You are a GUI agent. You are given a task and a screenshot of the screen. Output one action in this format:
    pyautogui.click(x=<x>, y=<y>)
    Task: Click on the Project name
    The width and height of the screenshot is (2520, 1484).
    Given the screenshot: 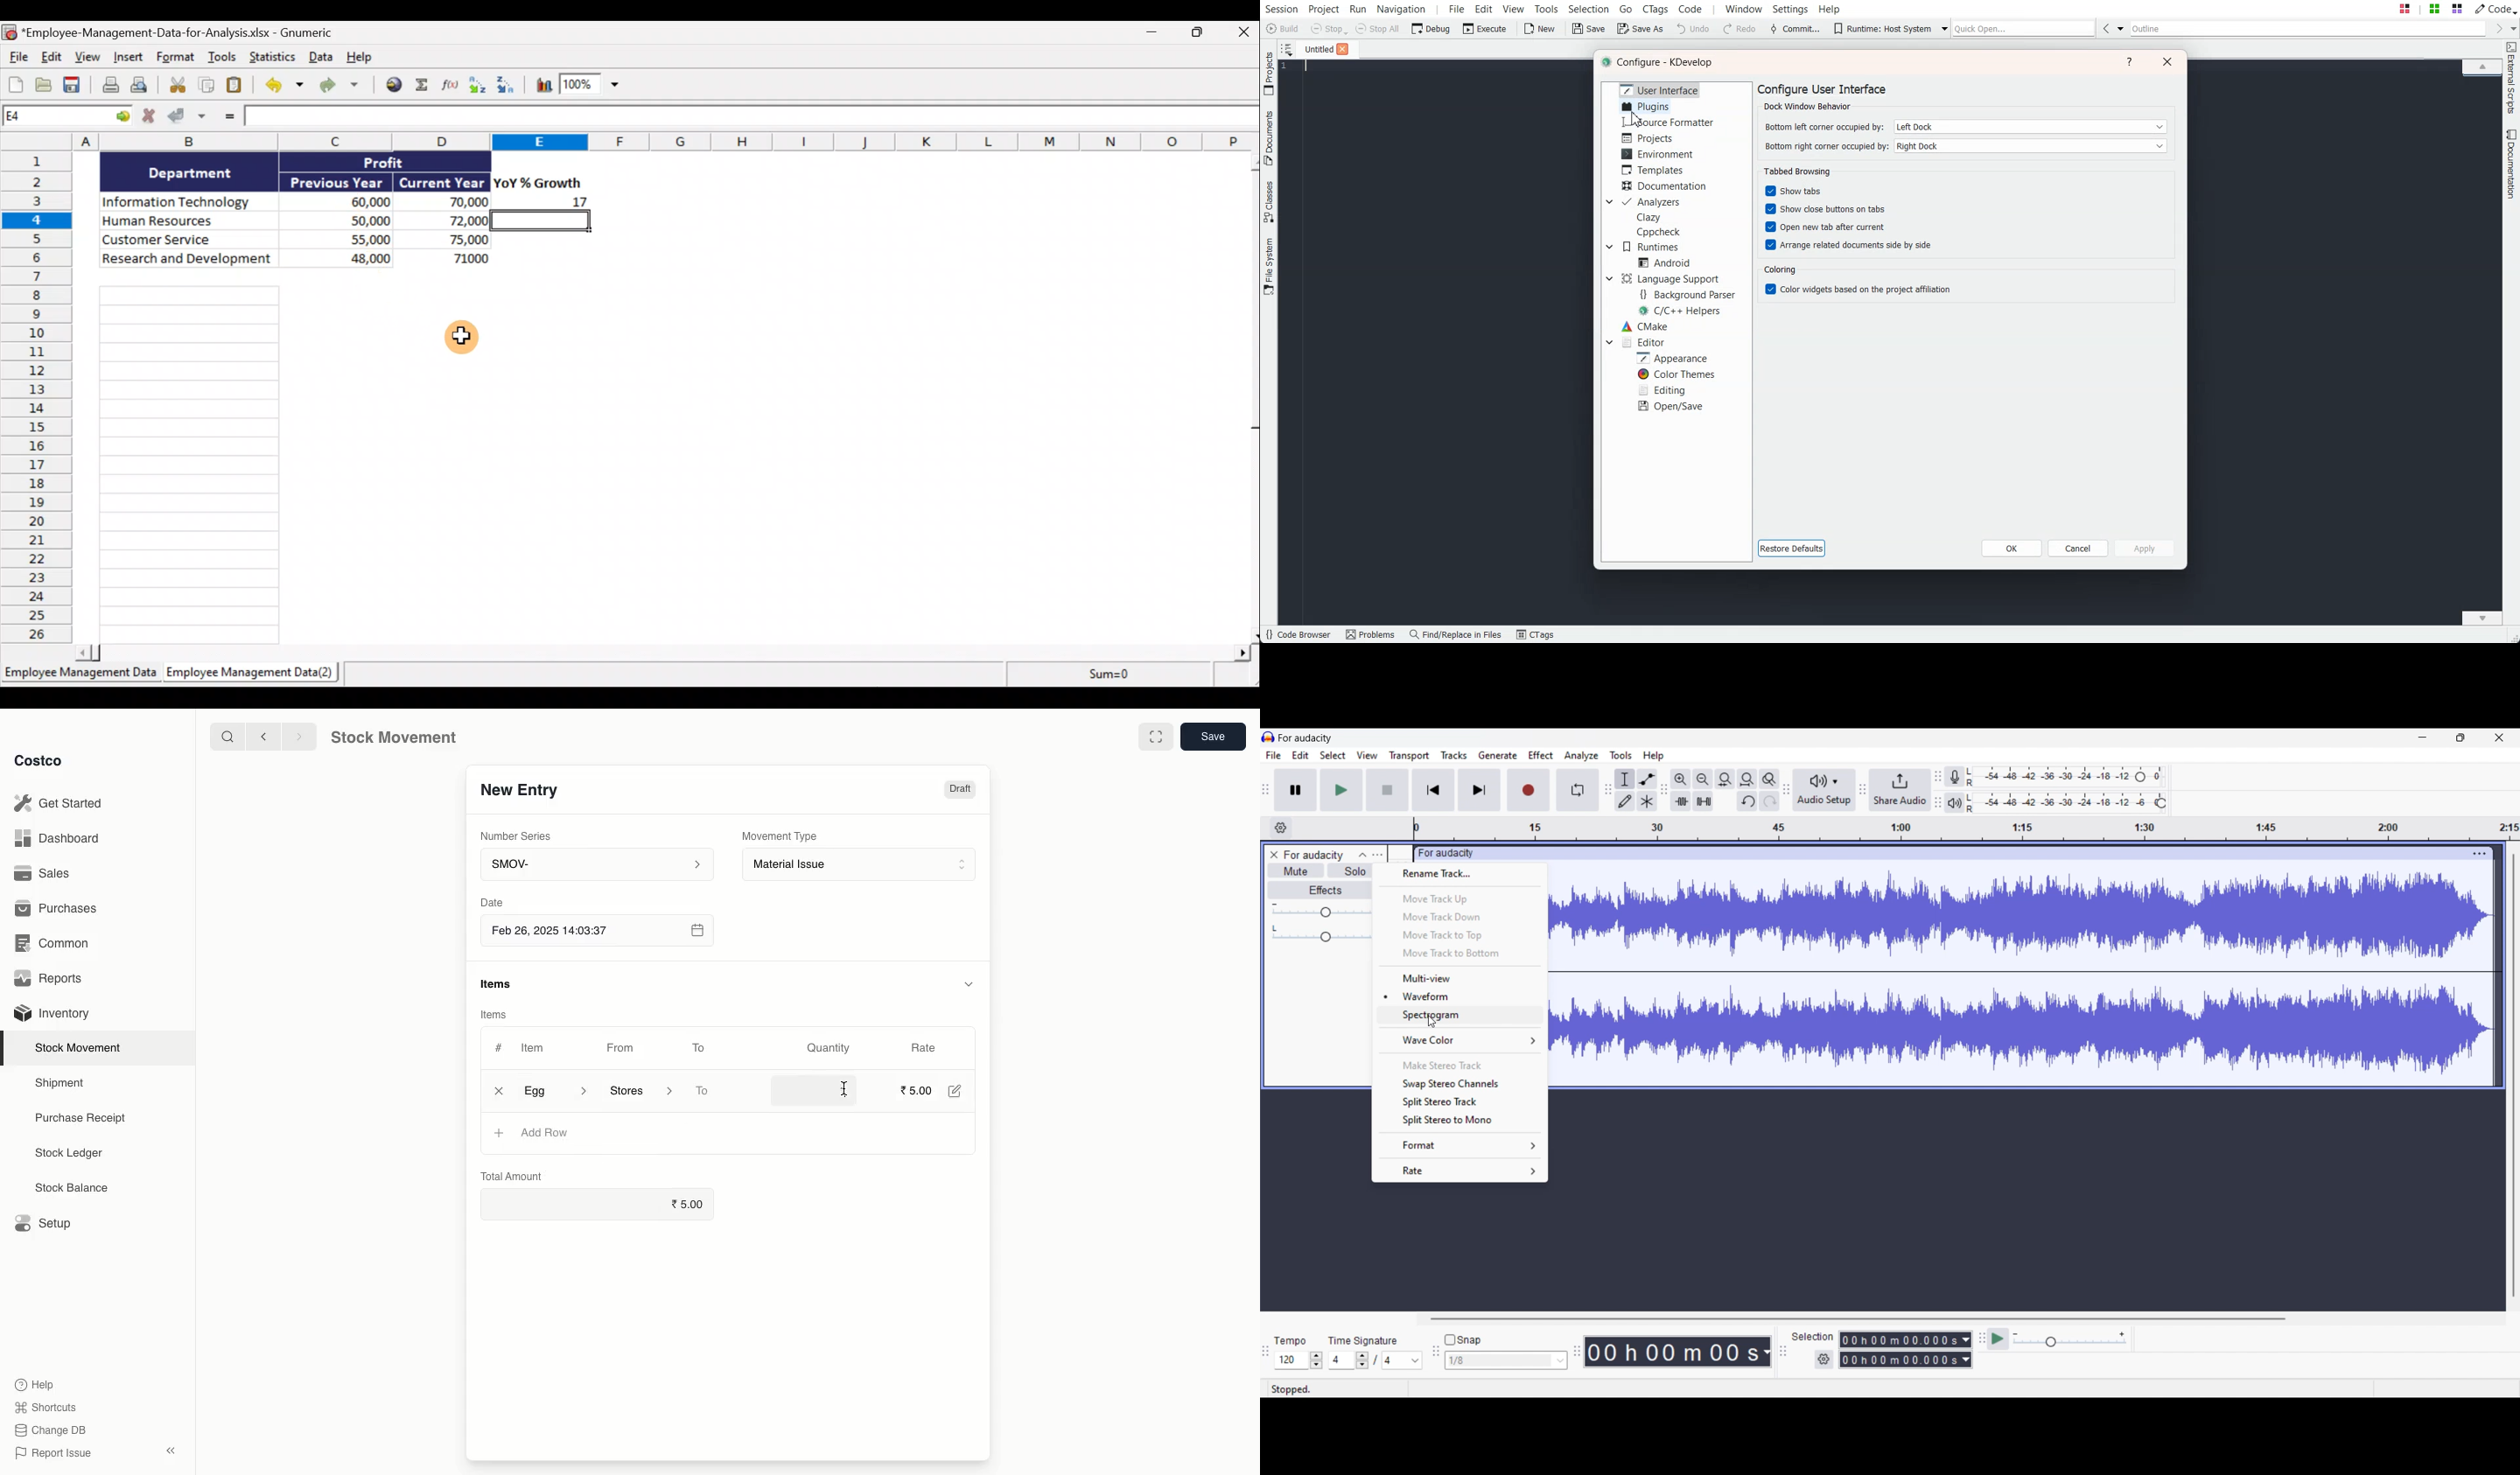 What is the action you would take?
    pyautogui.click(x=1305, y=738)
    